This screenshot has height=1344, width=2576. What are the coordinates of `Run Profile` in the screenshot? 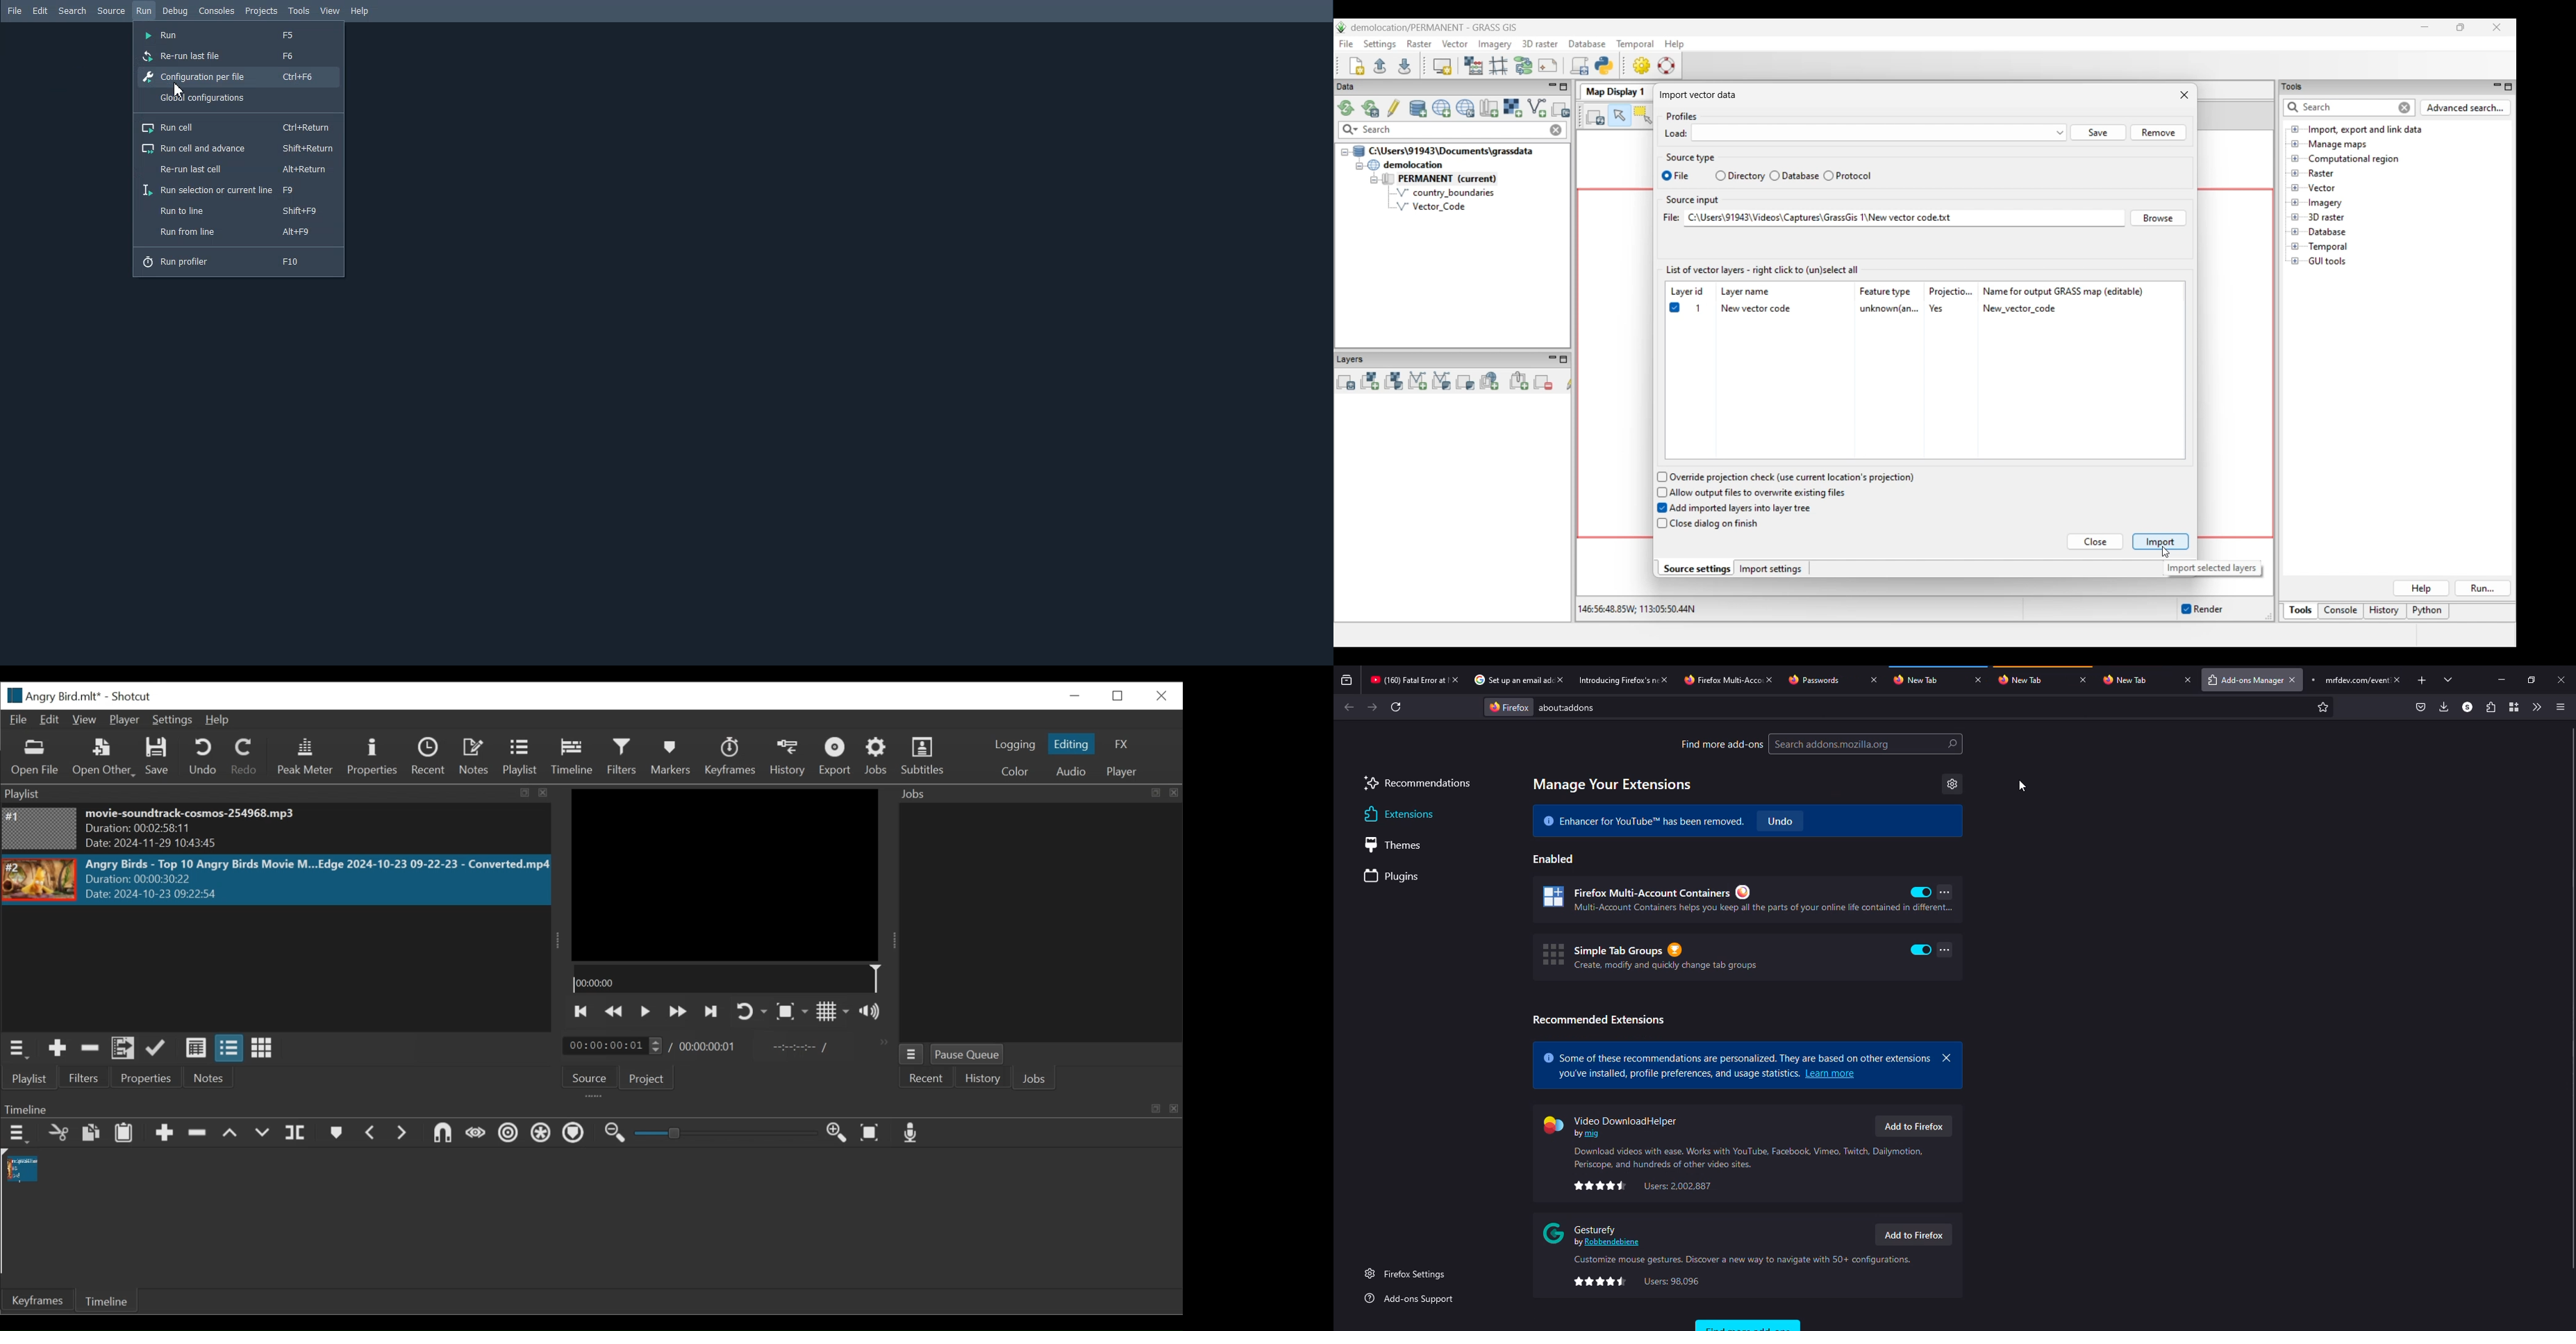 It's located at (238, 263).